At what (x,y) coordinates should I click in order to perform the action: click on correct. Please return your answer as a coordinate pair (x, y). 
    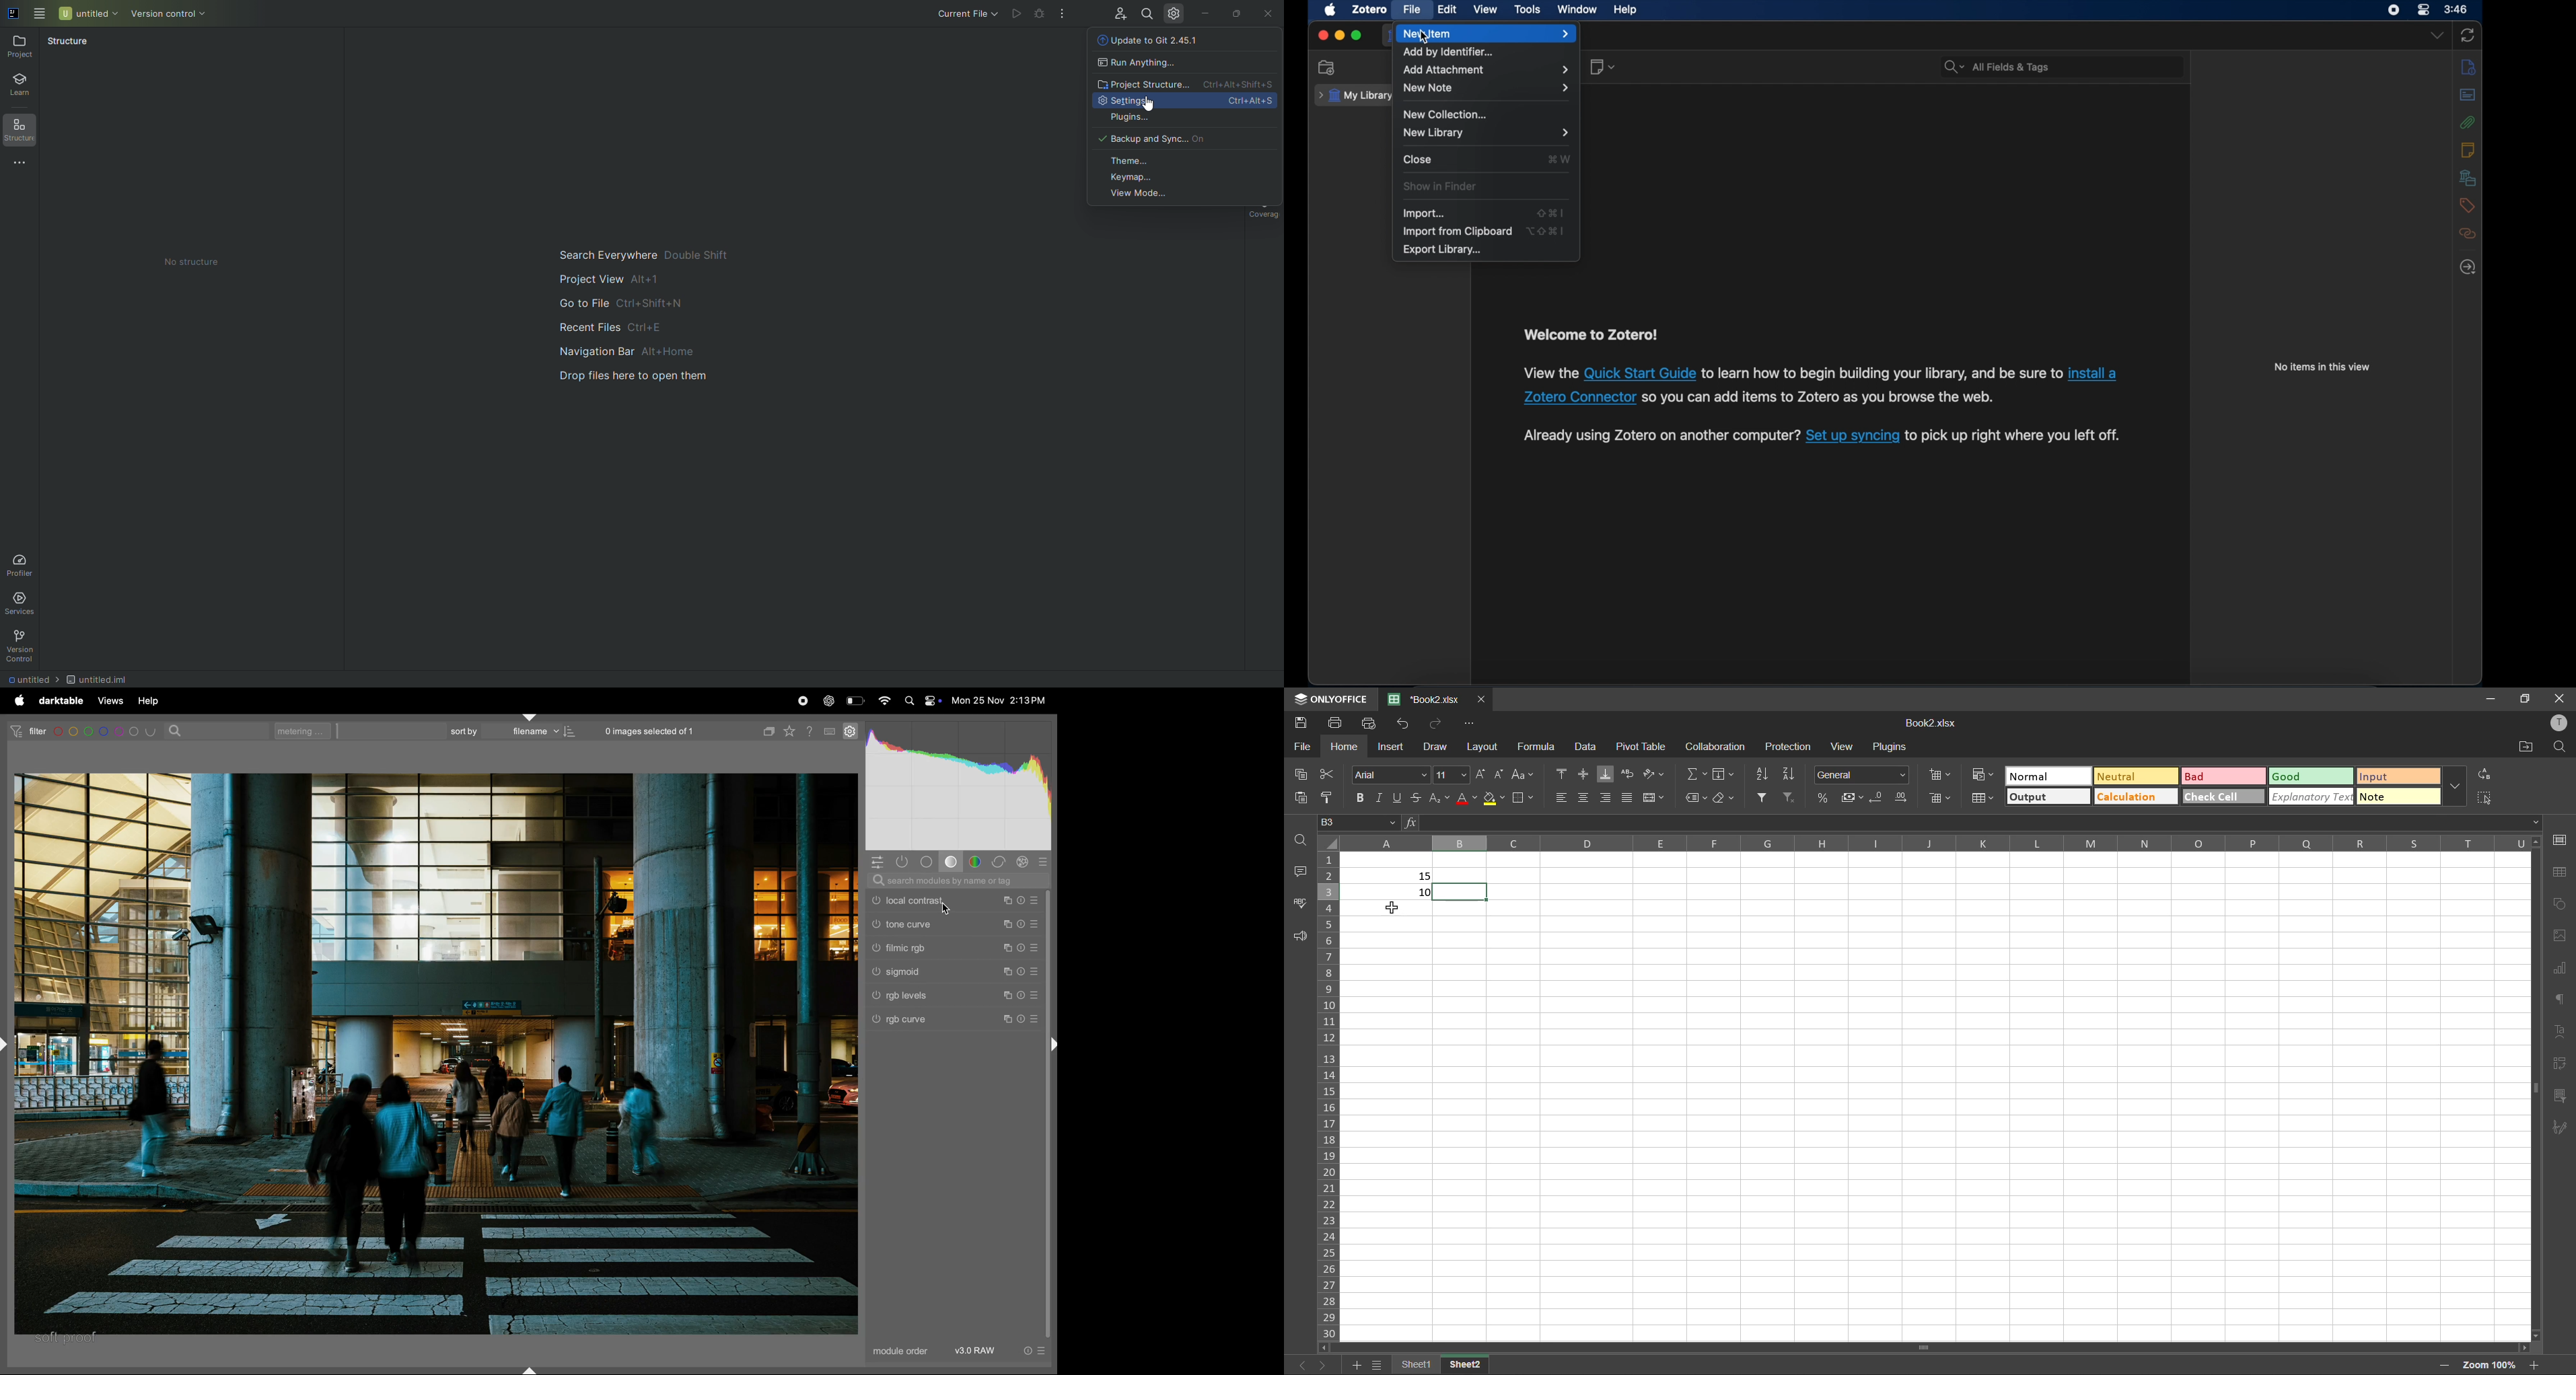
    Looking at the image, I should click on (1000, 862).